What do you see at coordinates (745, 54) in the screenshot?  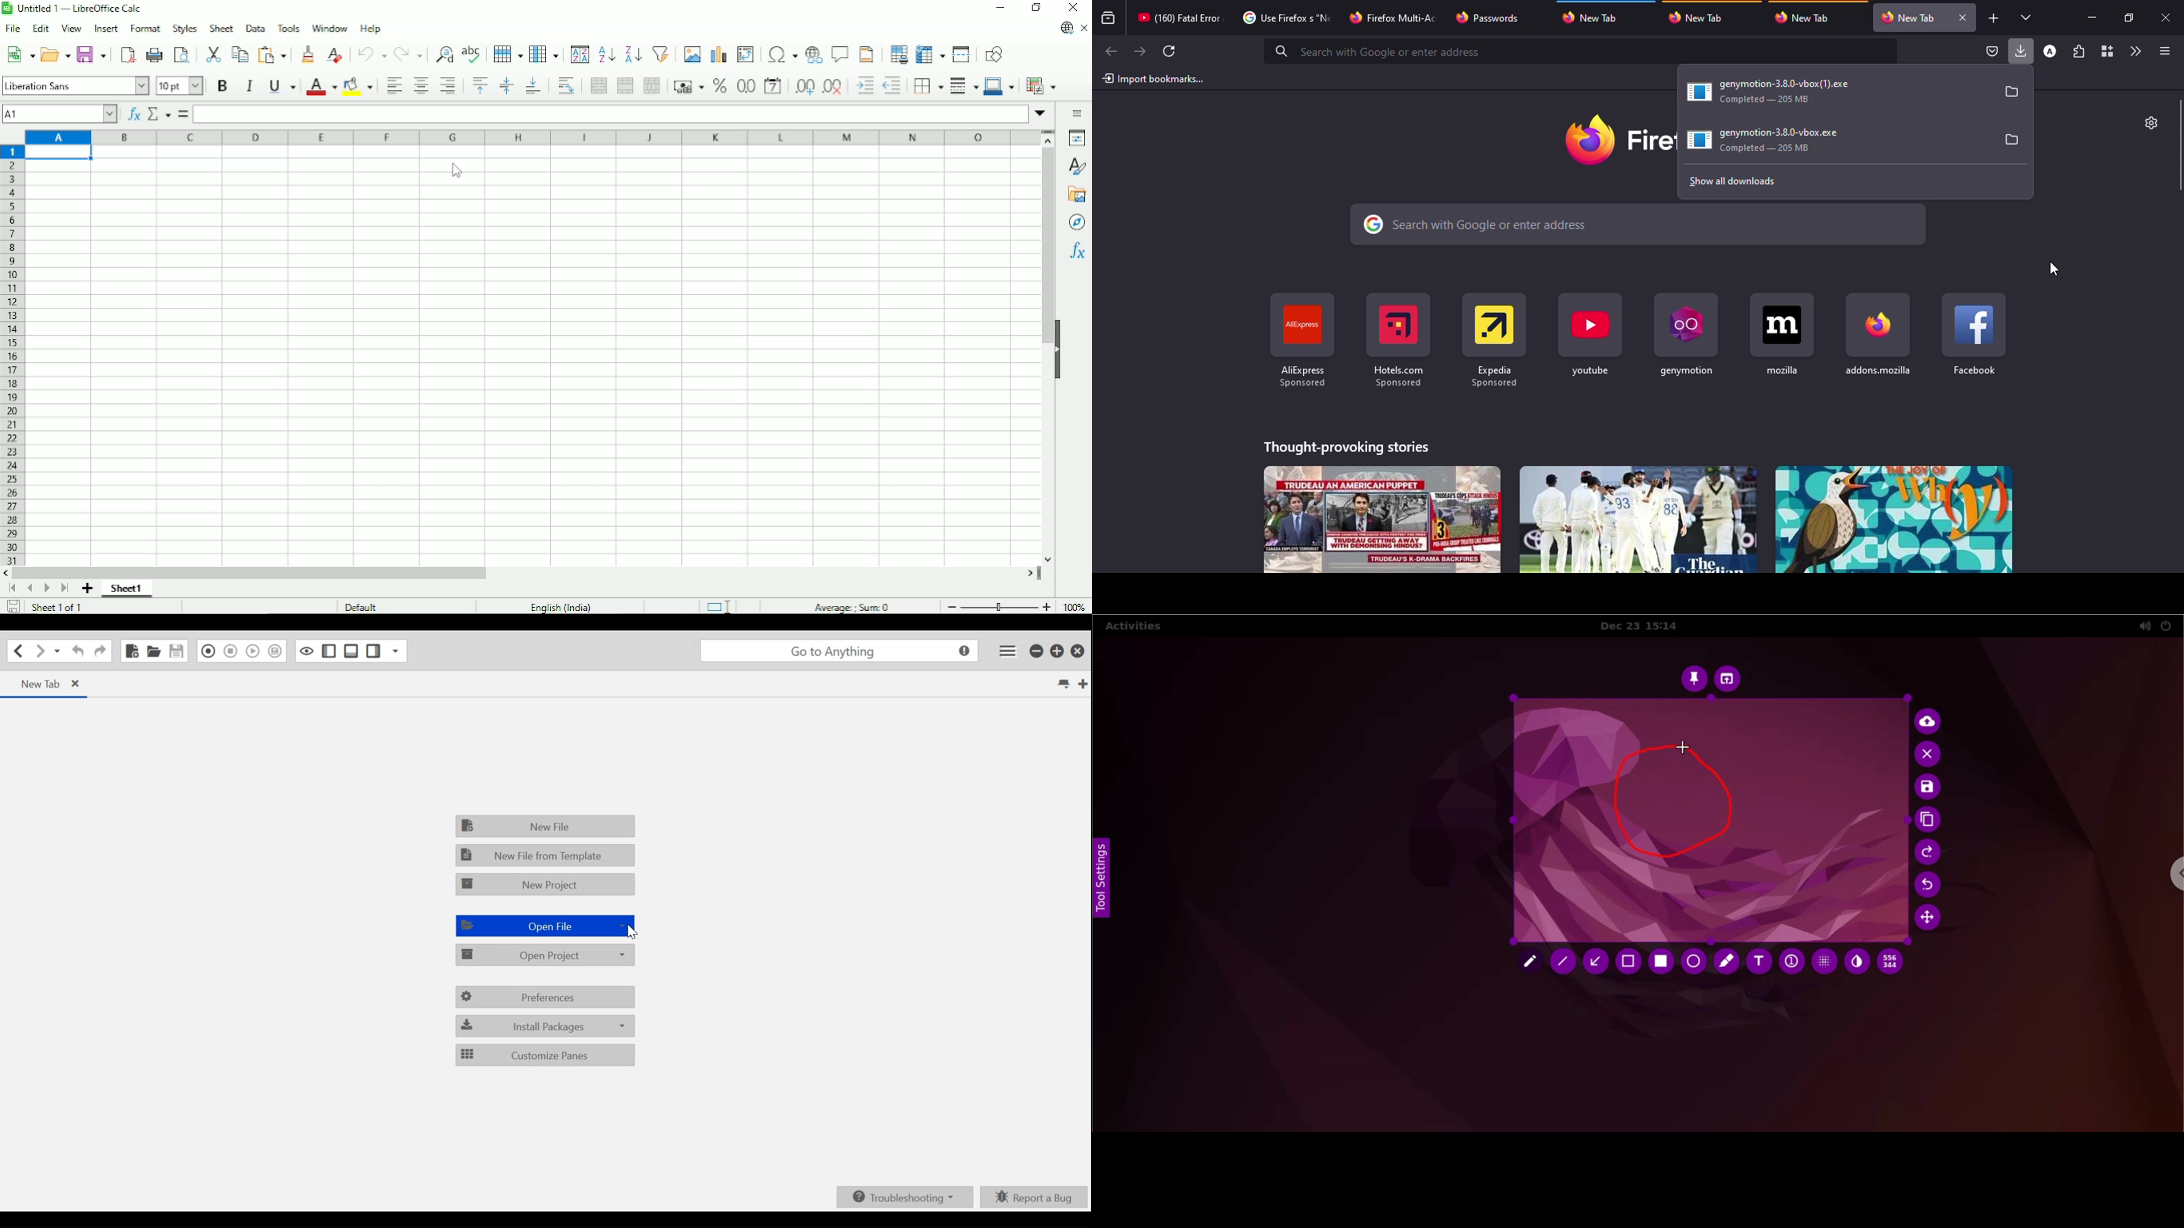 I see `Insert or edit pivot table` at bounding box center [745, 54].